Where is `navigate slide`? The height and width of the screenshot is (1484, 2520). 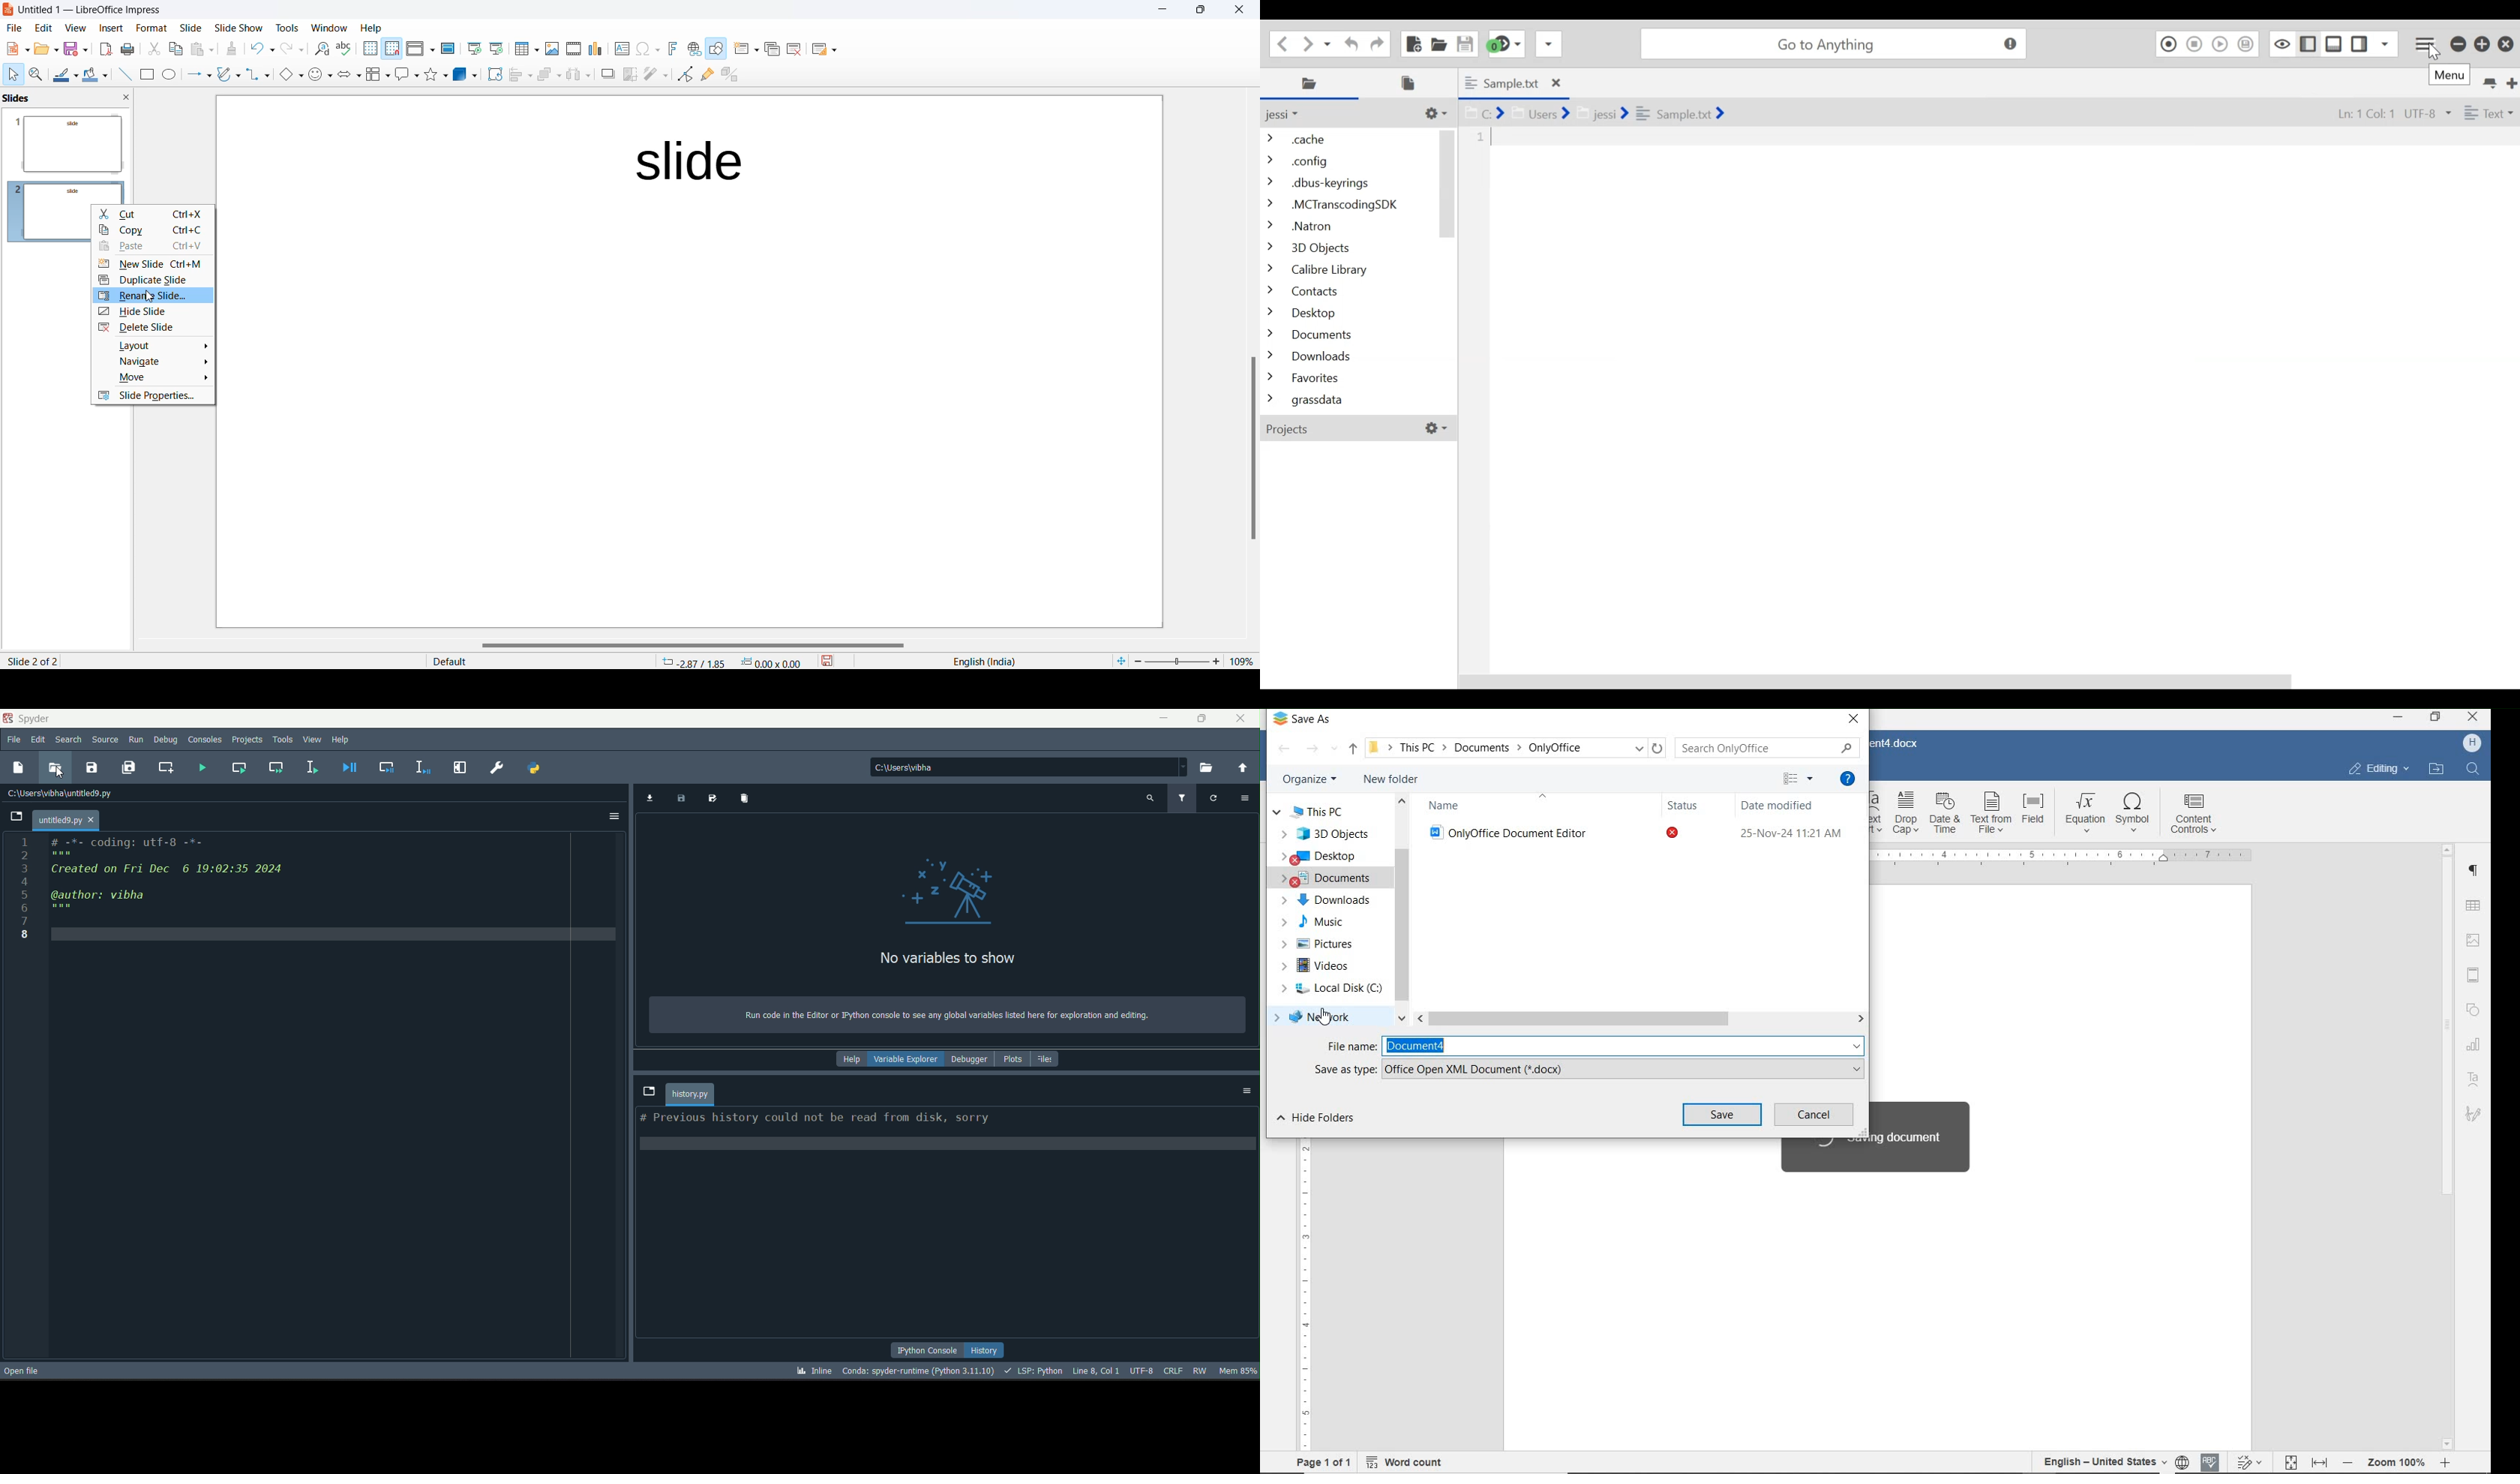 navigate slide is located at coordinates (154, 361).